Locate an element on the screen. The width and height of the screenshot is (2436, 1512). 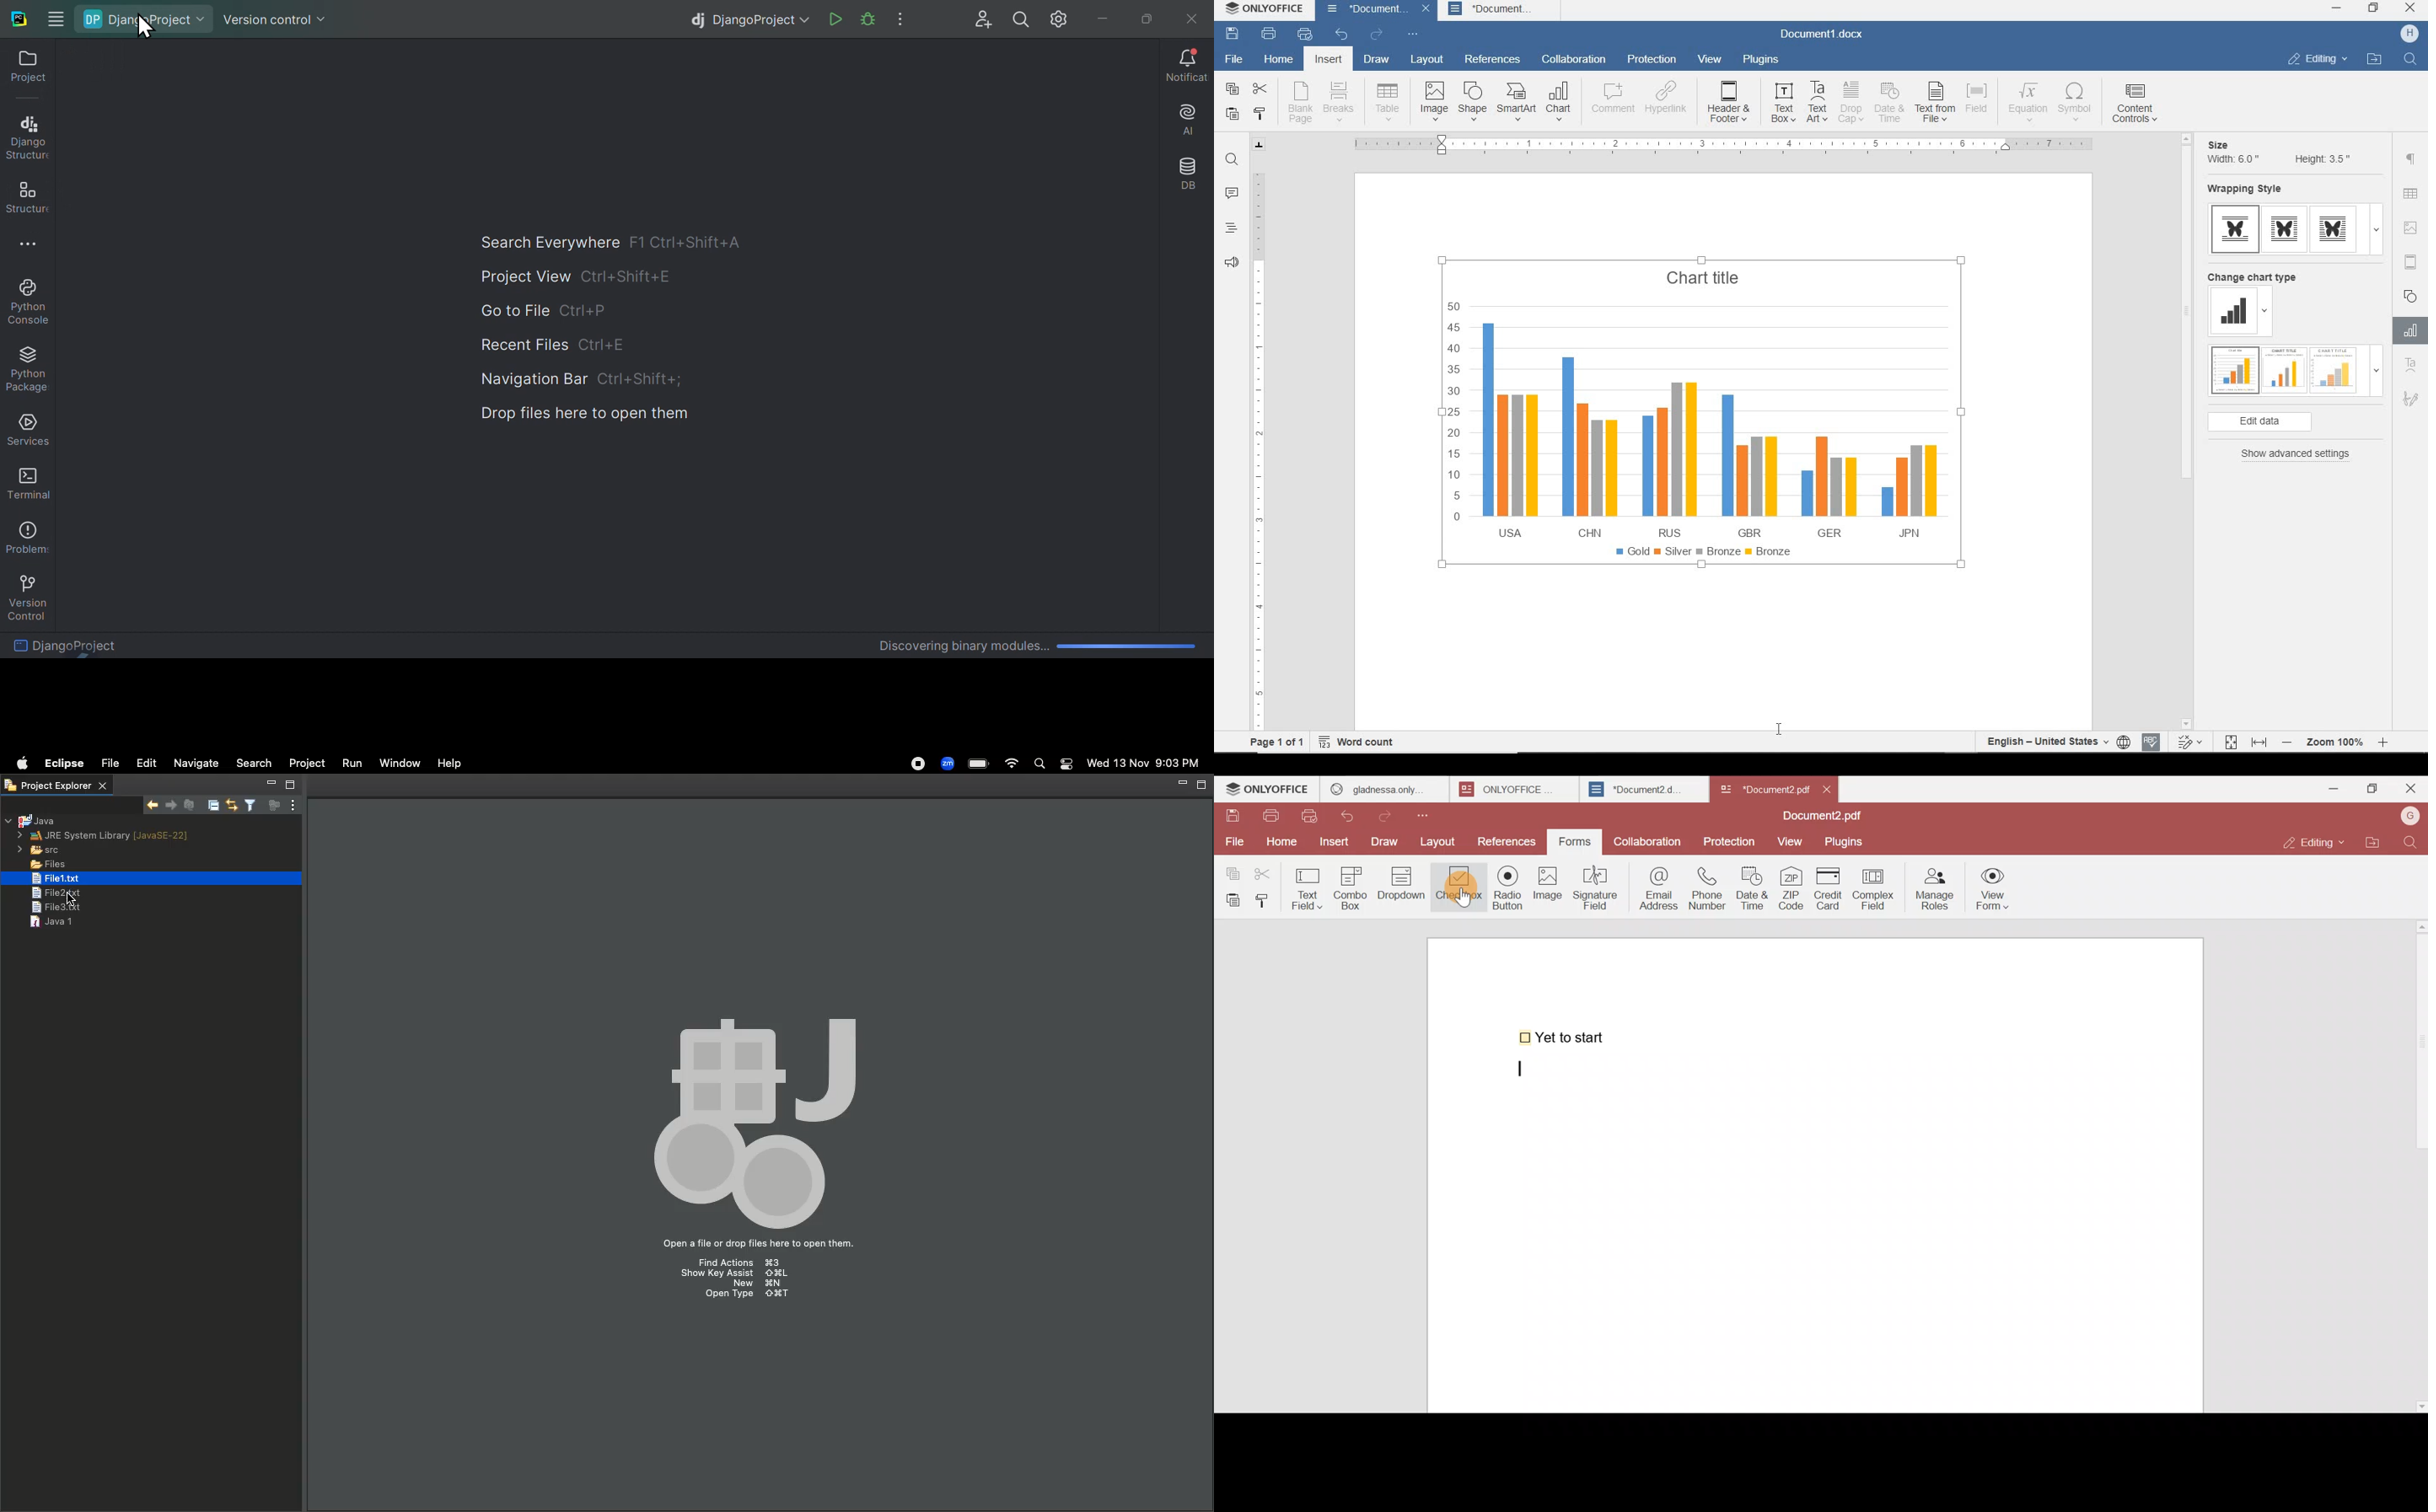
Width: 6.0" is located at coordinates (2233, 159).